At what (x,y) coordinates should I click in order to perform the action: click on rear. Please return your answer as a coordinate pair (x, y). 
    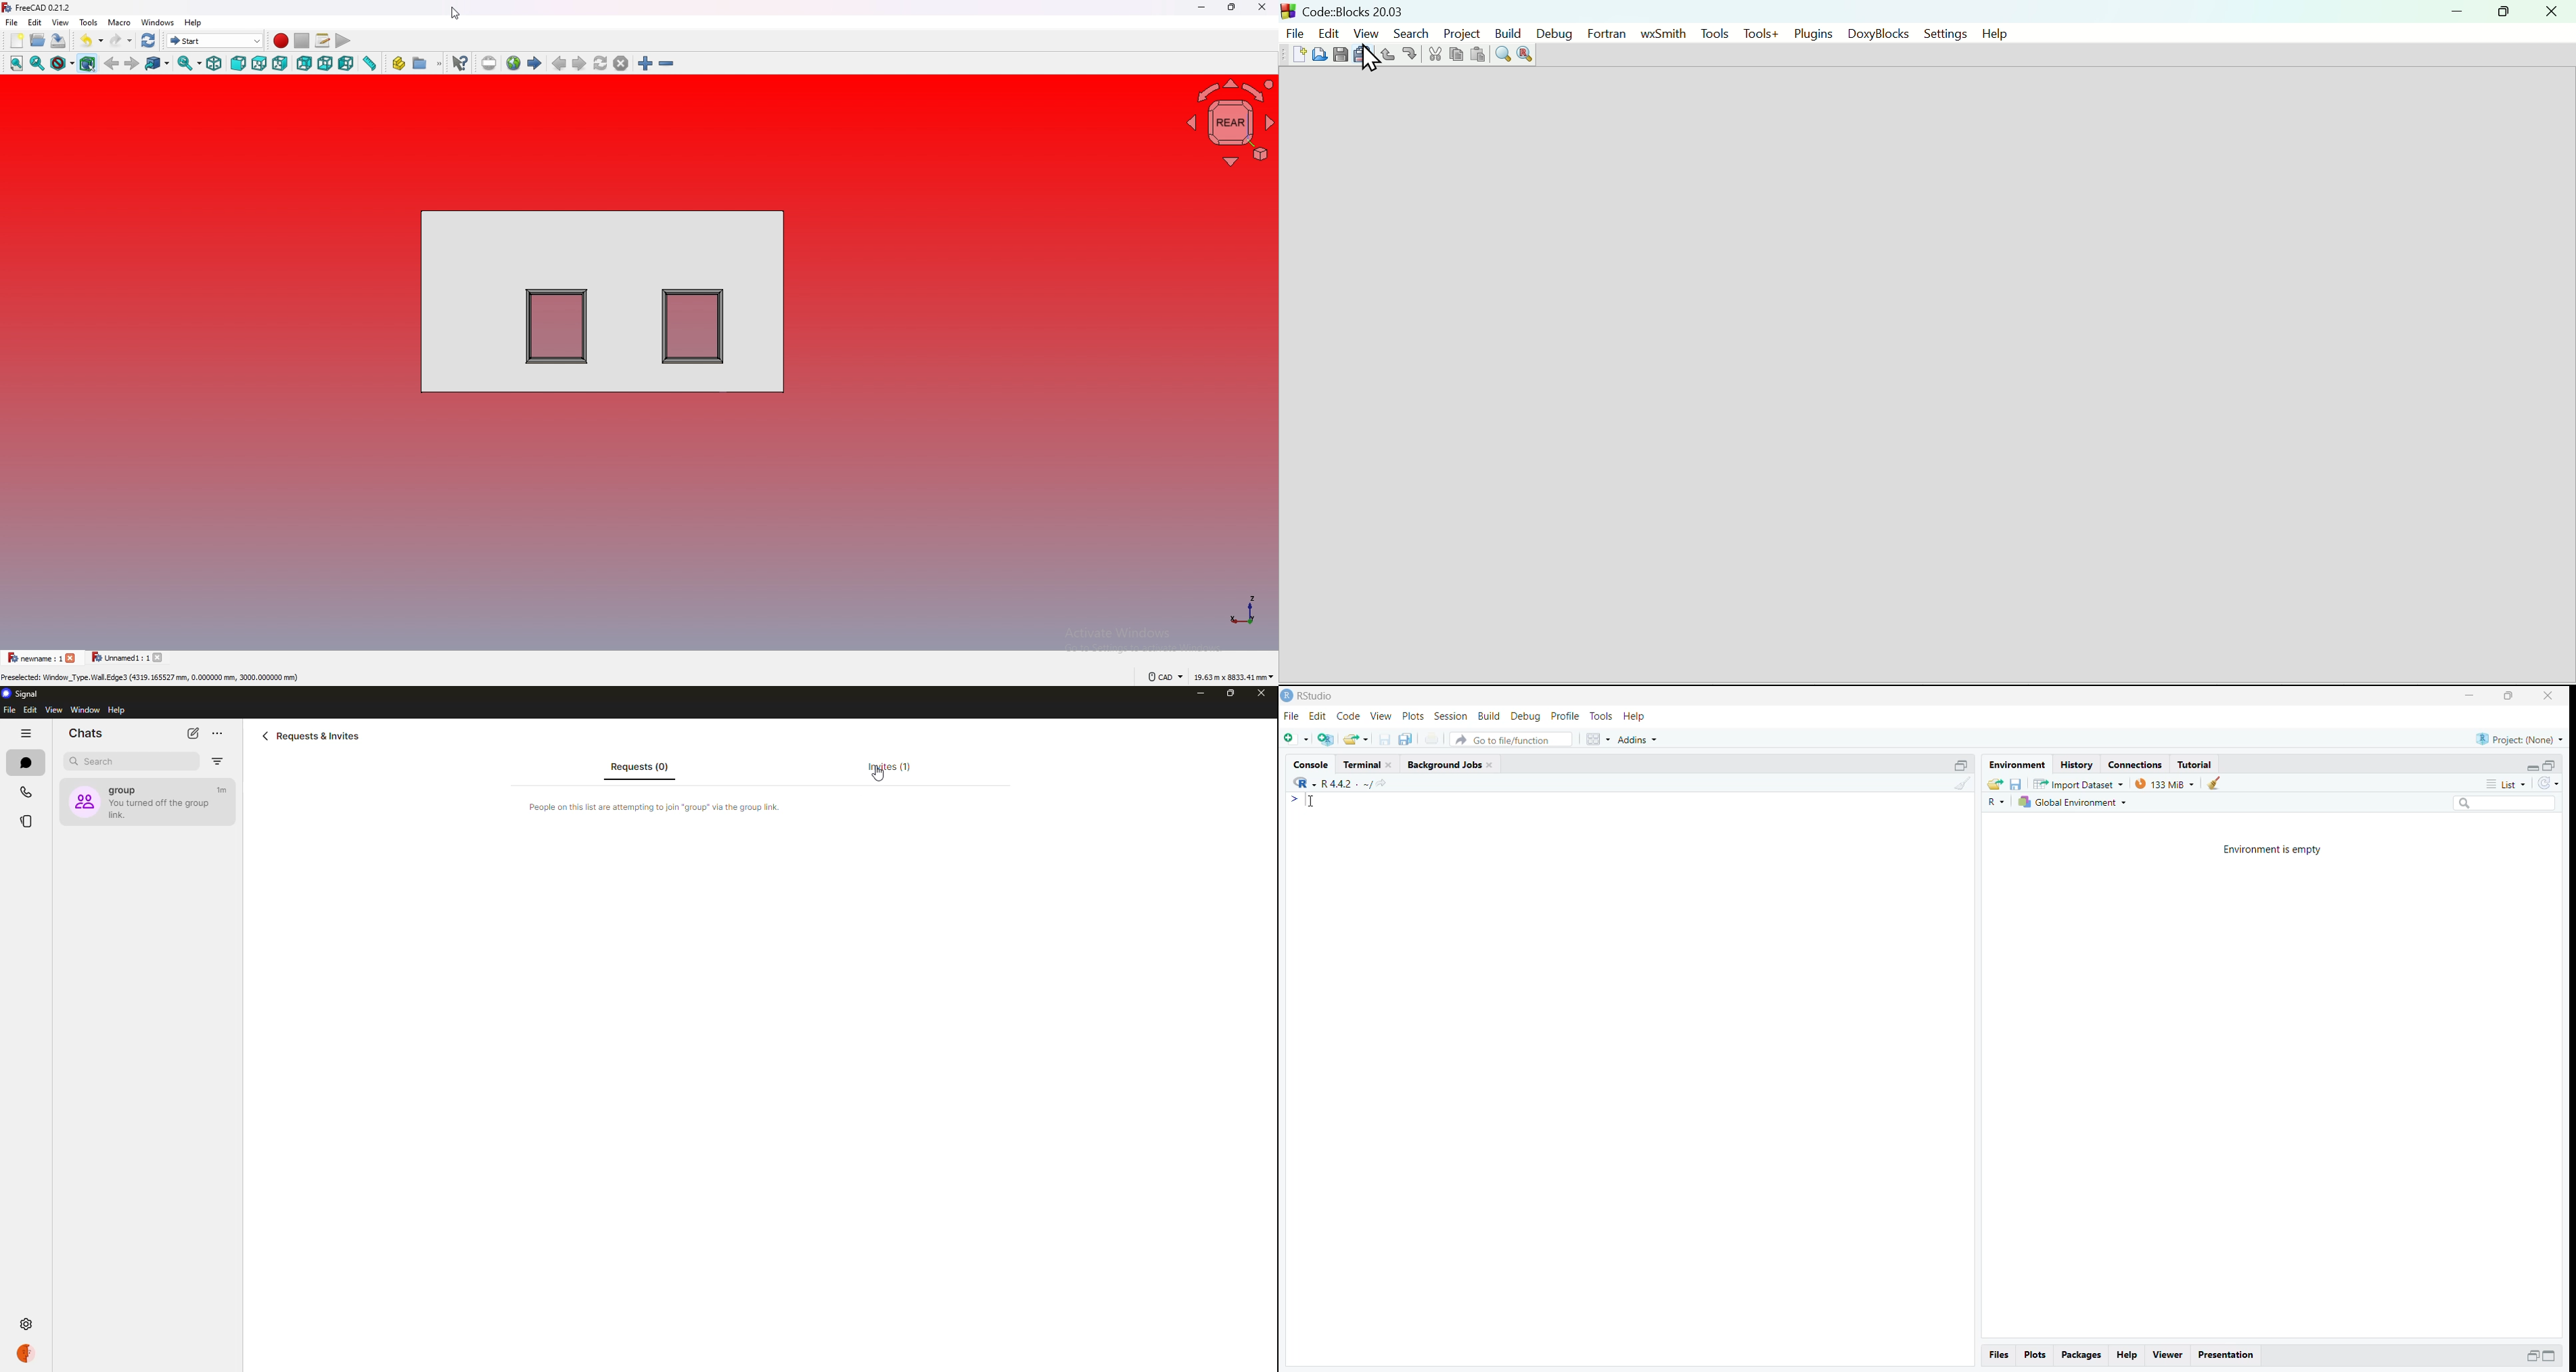
    Looking at the image, I should click on (306, 63).